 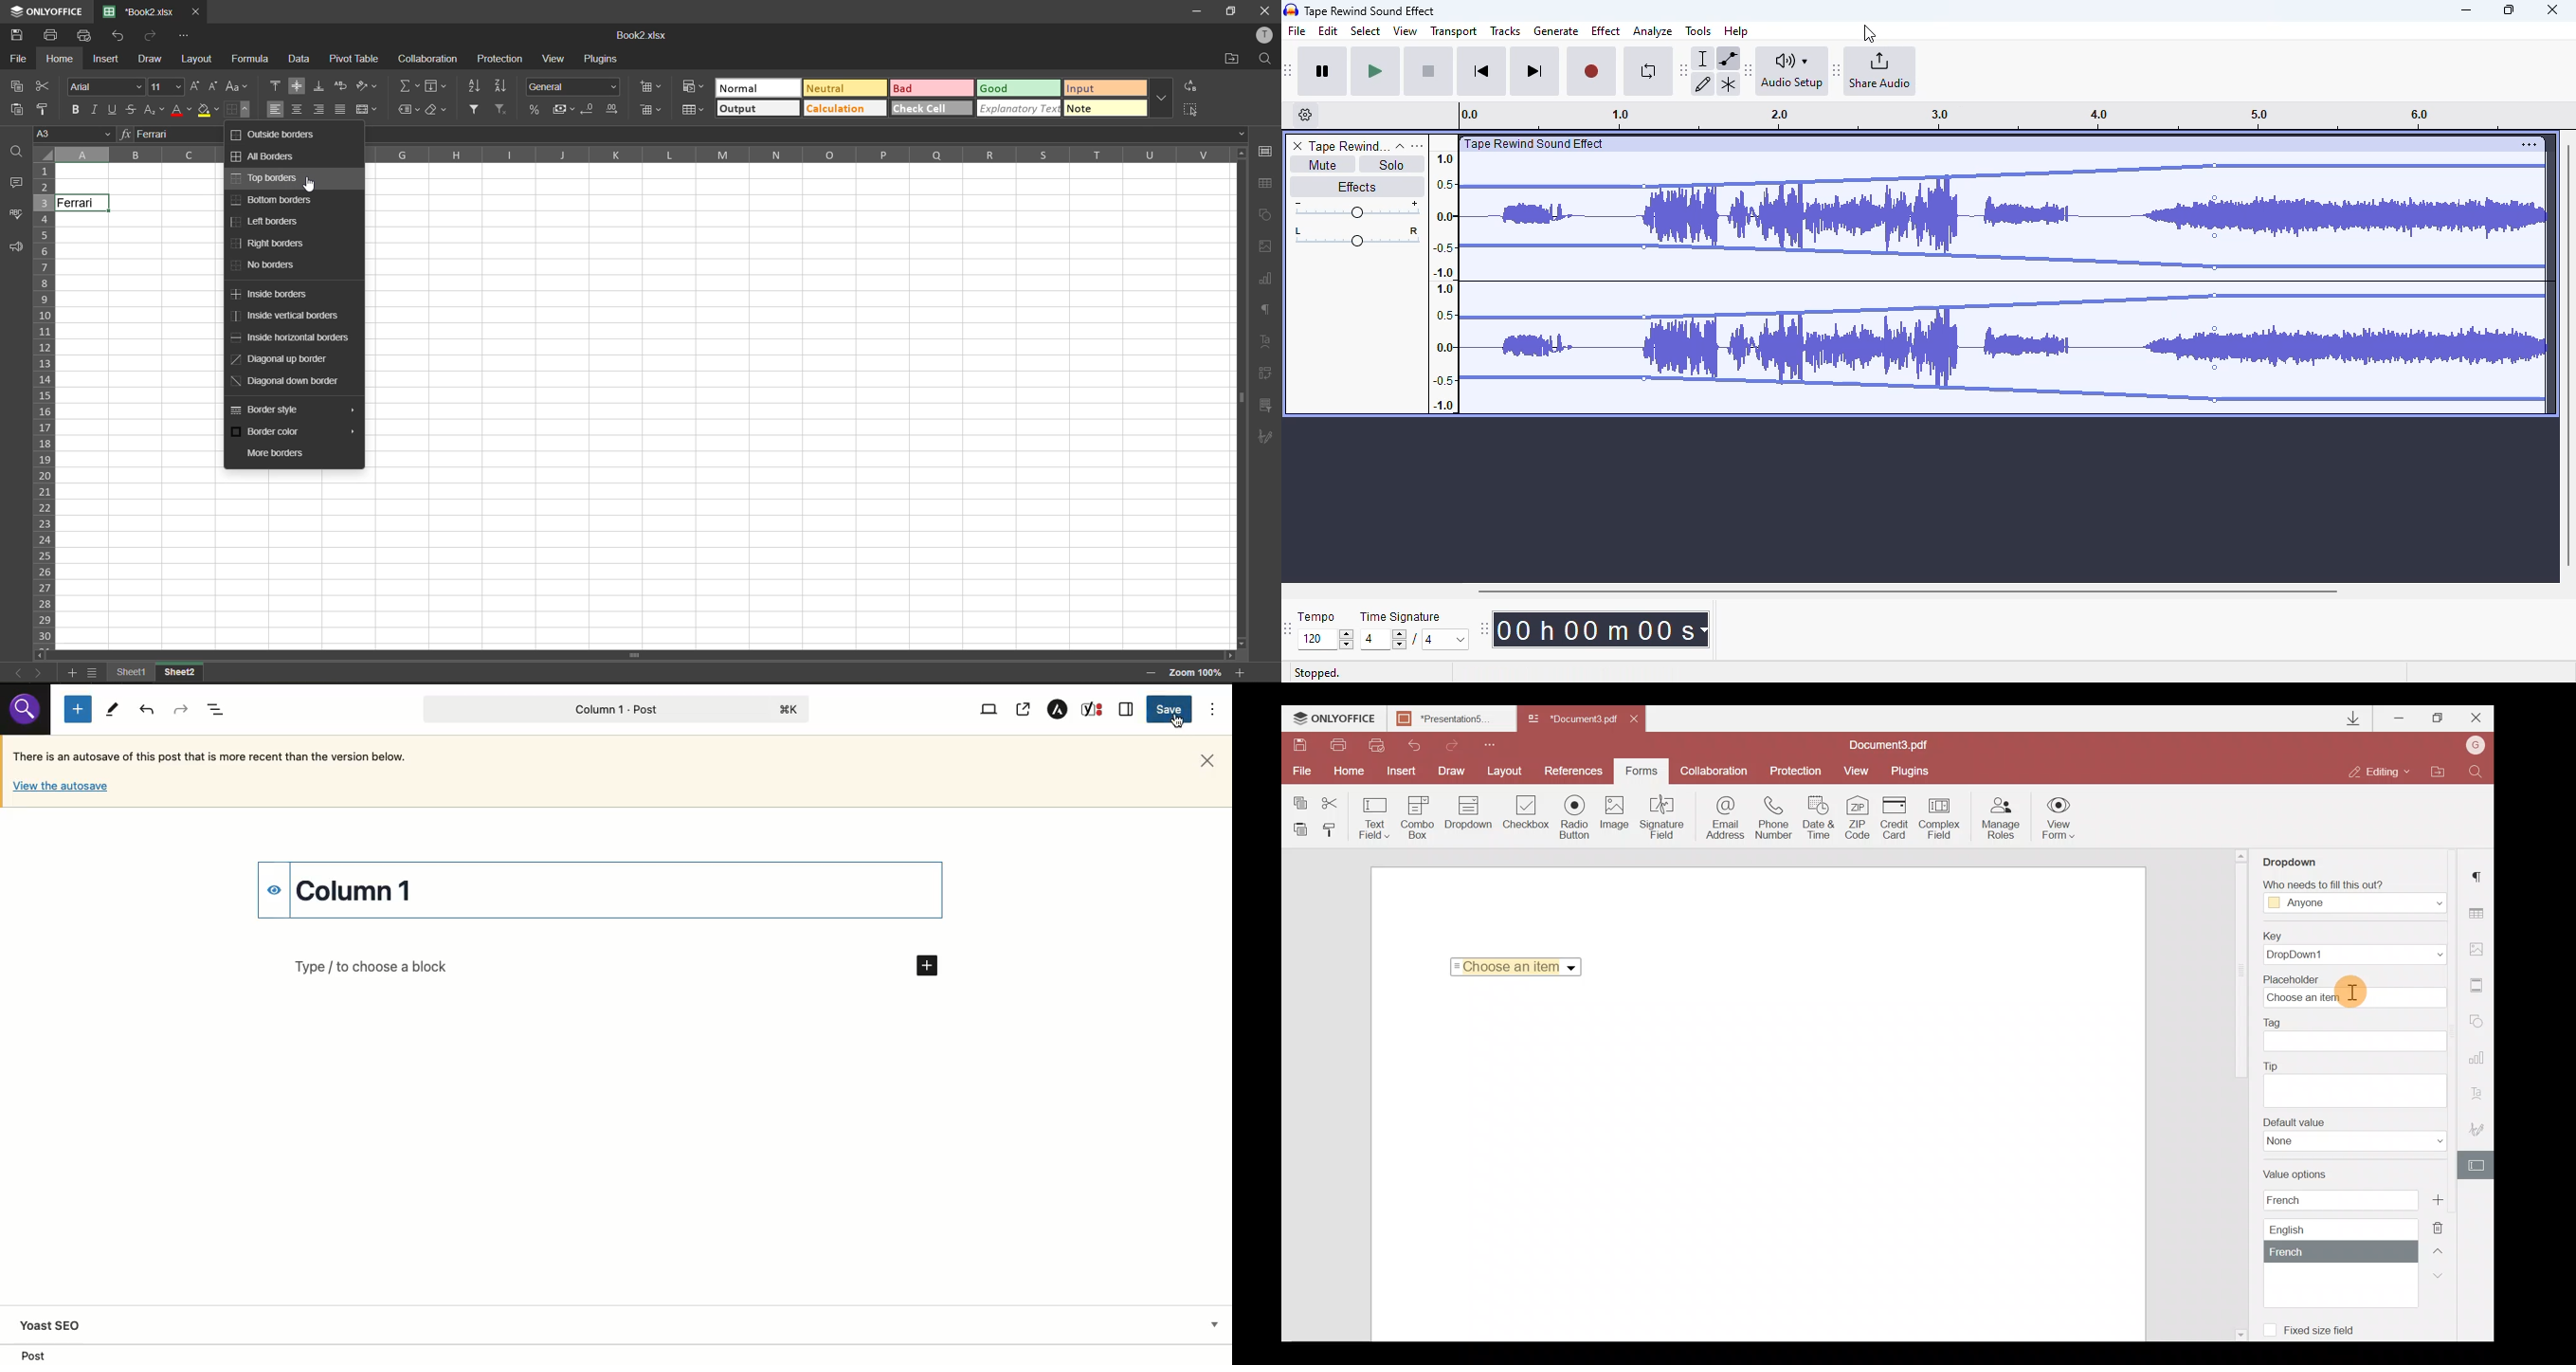 What do you see at coordinates (639, 33) in the screenshot?
I see `Book2.xlsx` at bounding box center [639, 33].